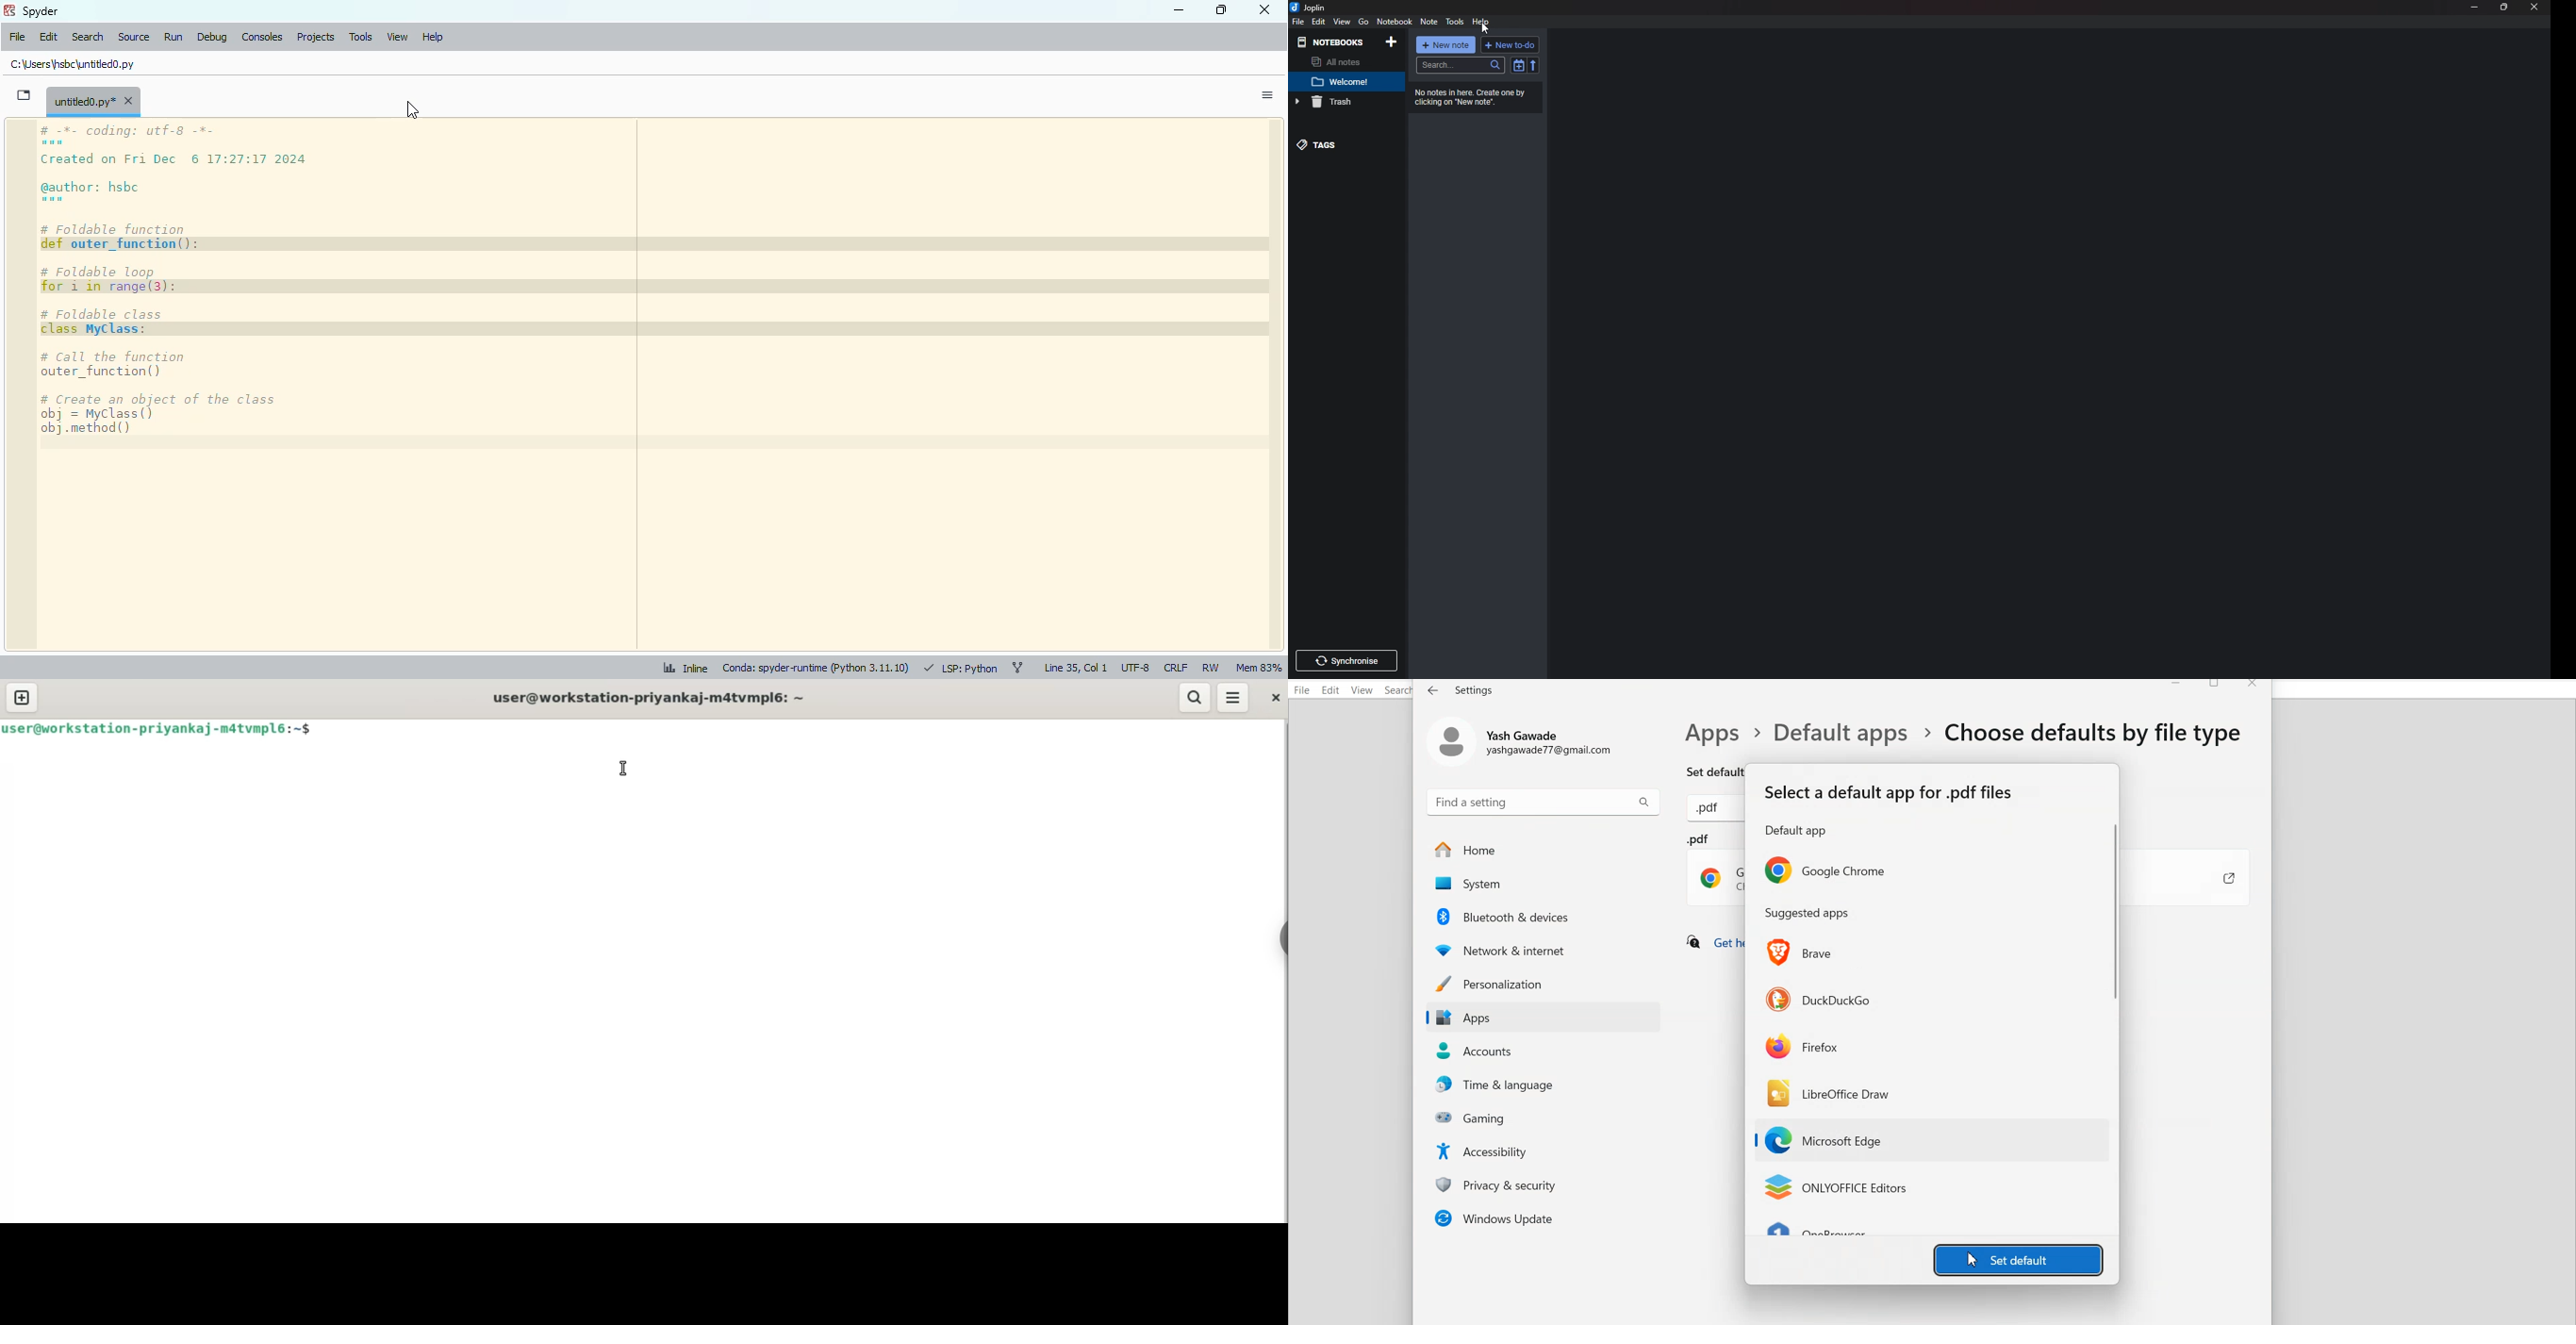  I want to click on .pdf, so click(1716, 870).